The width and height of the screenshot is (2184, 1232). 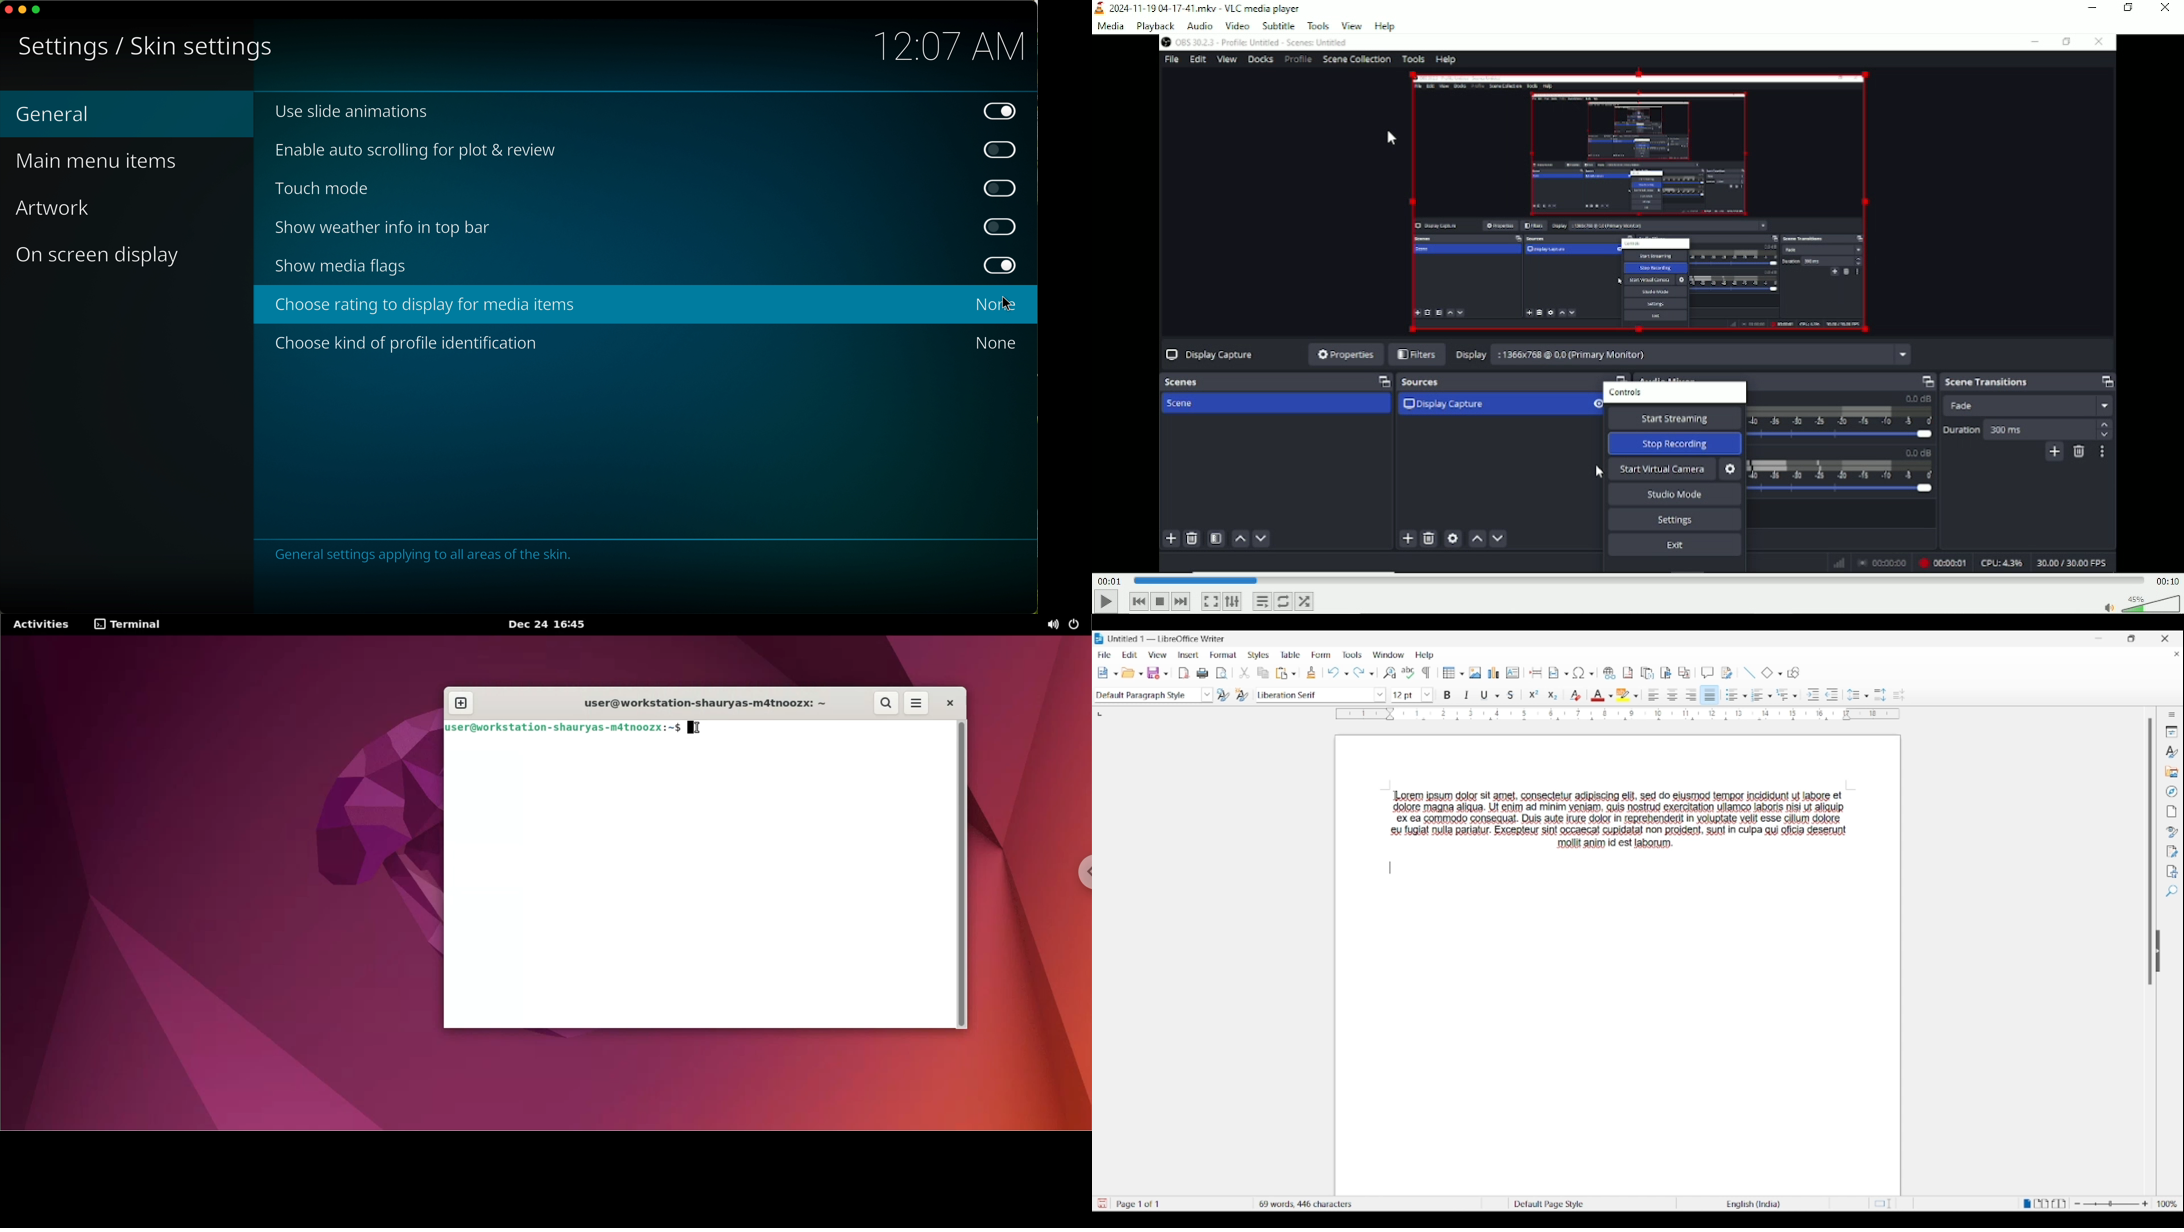 I want to click on Show interface in a smaller tab, so click(x=2131, y=638).